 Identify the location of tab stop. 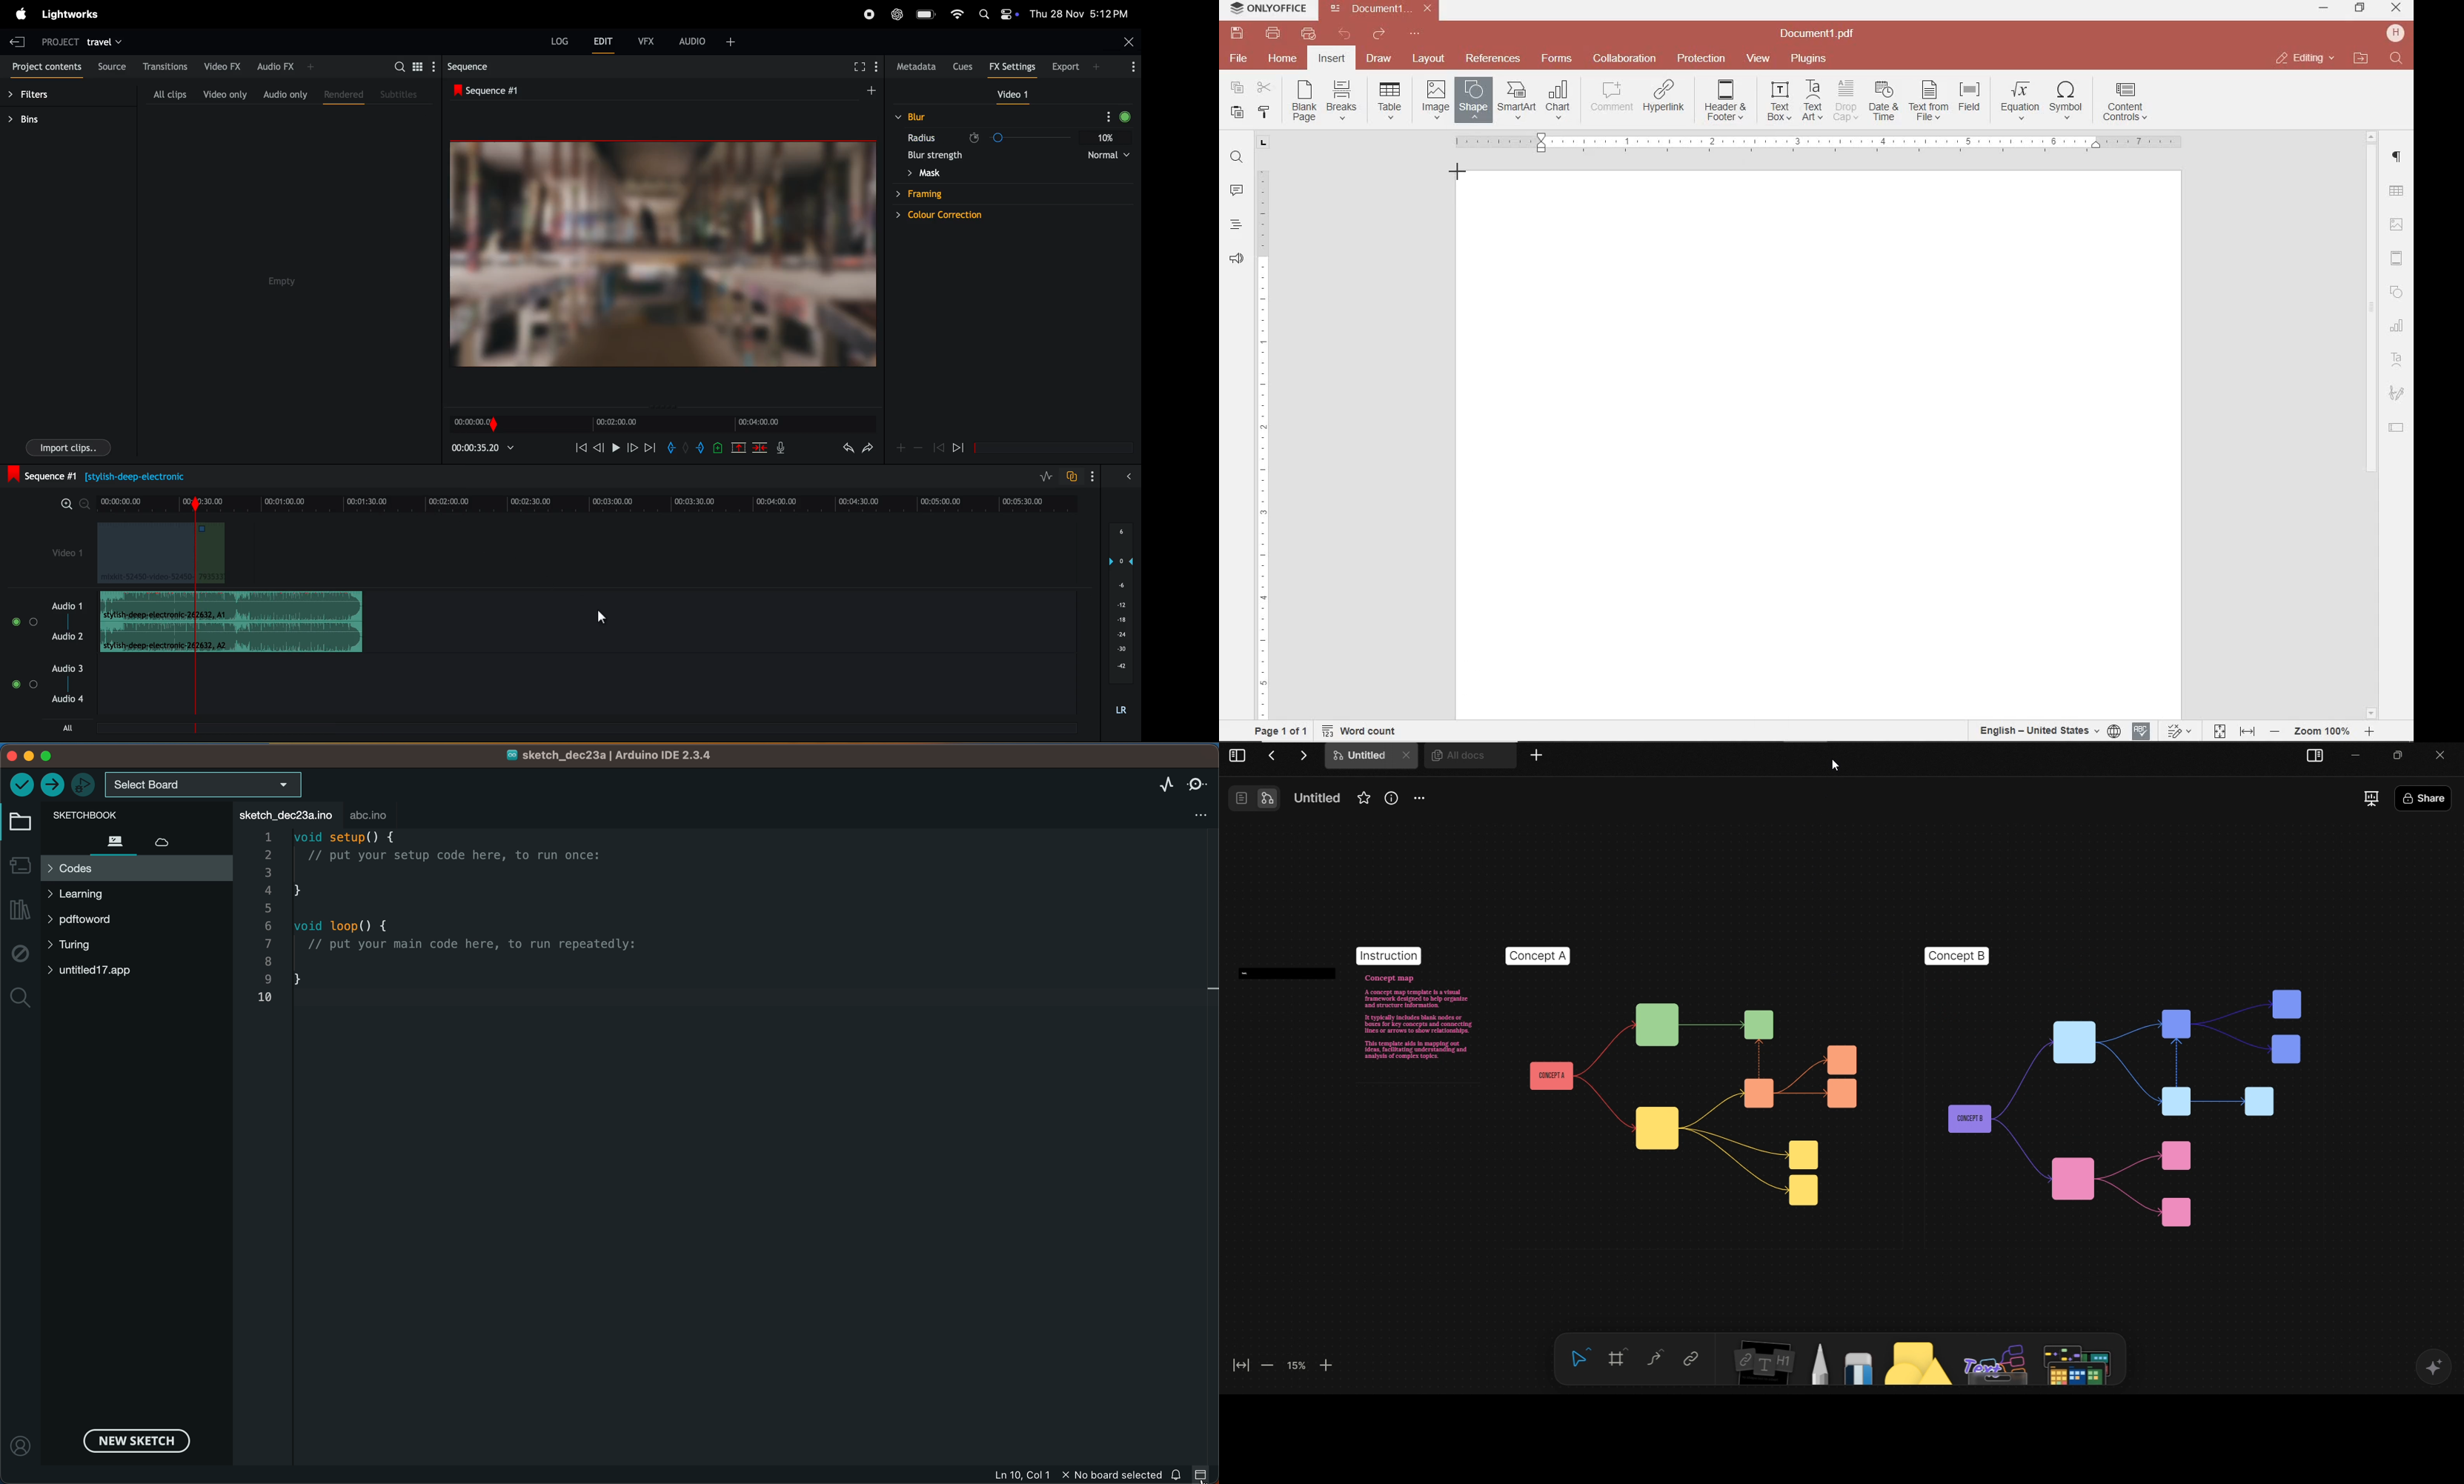
(1264, 142).